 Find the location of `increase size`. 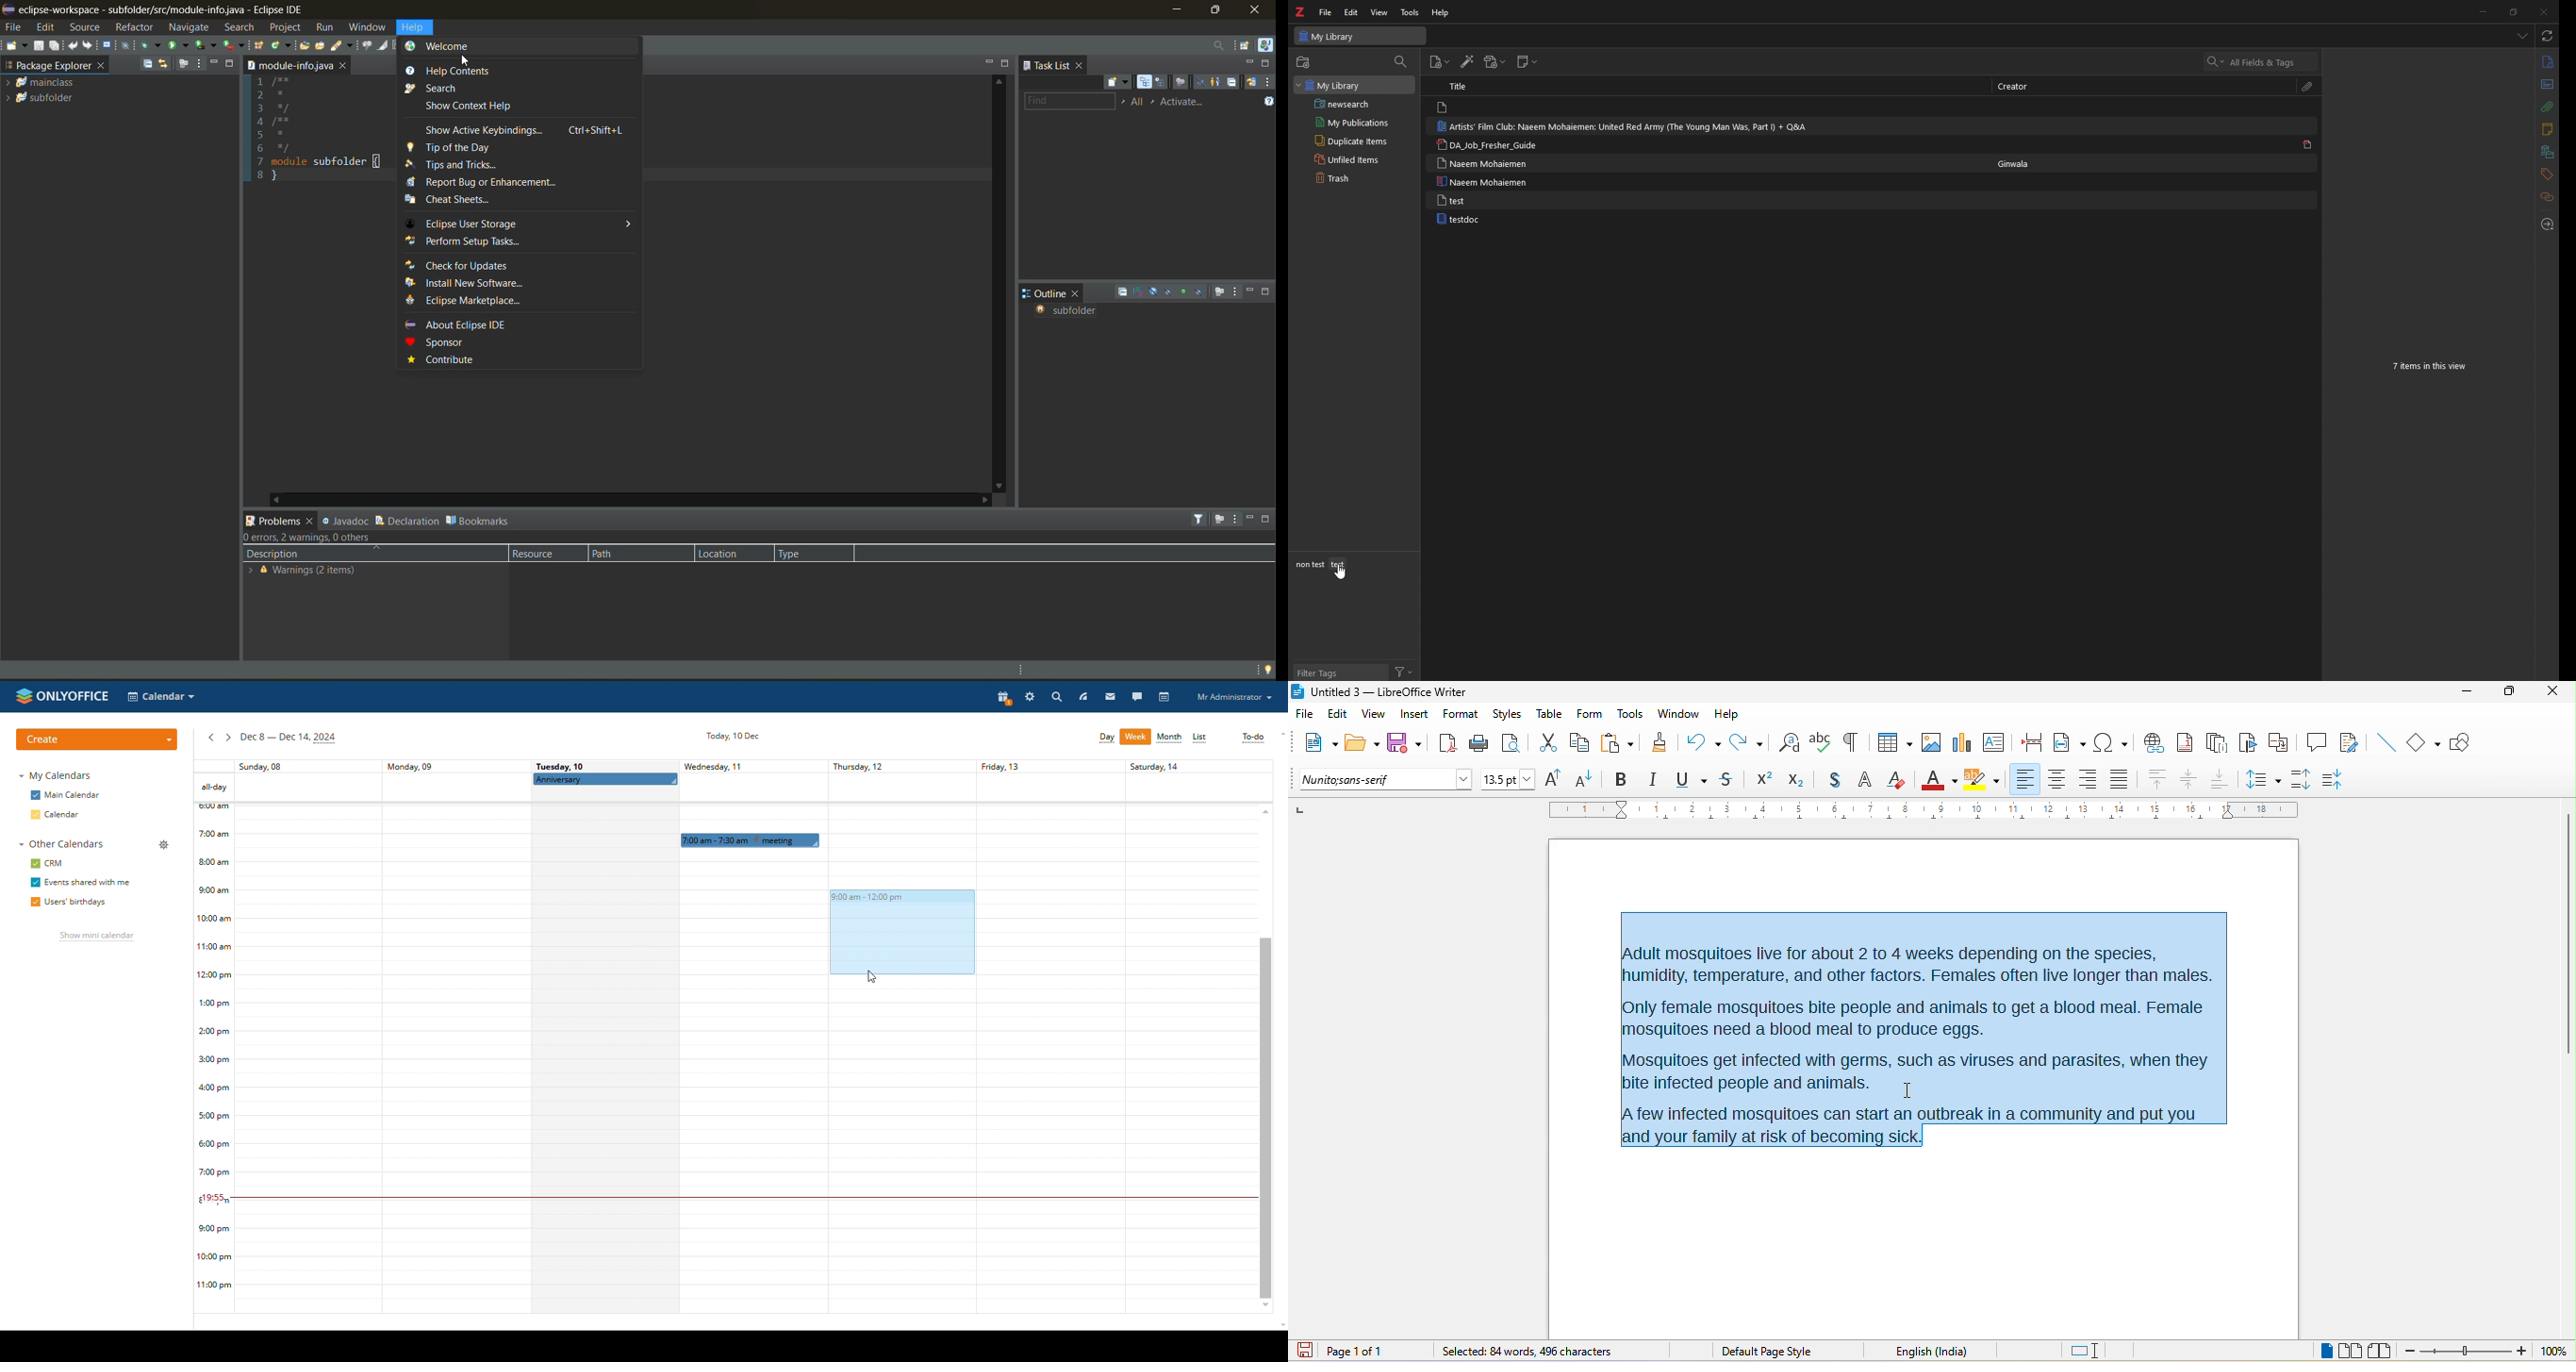

increase size is located at coordinates (1550, 778).